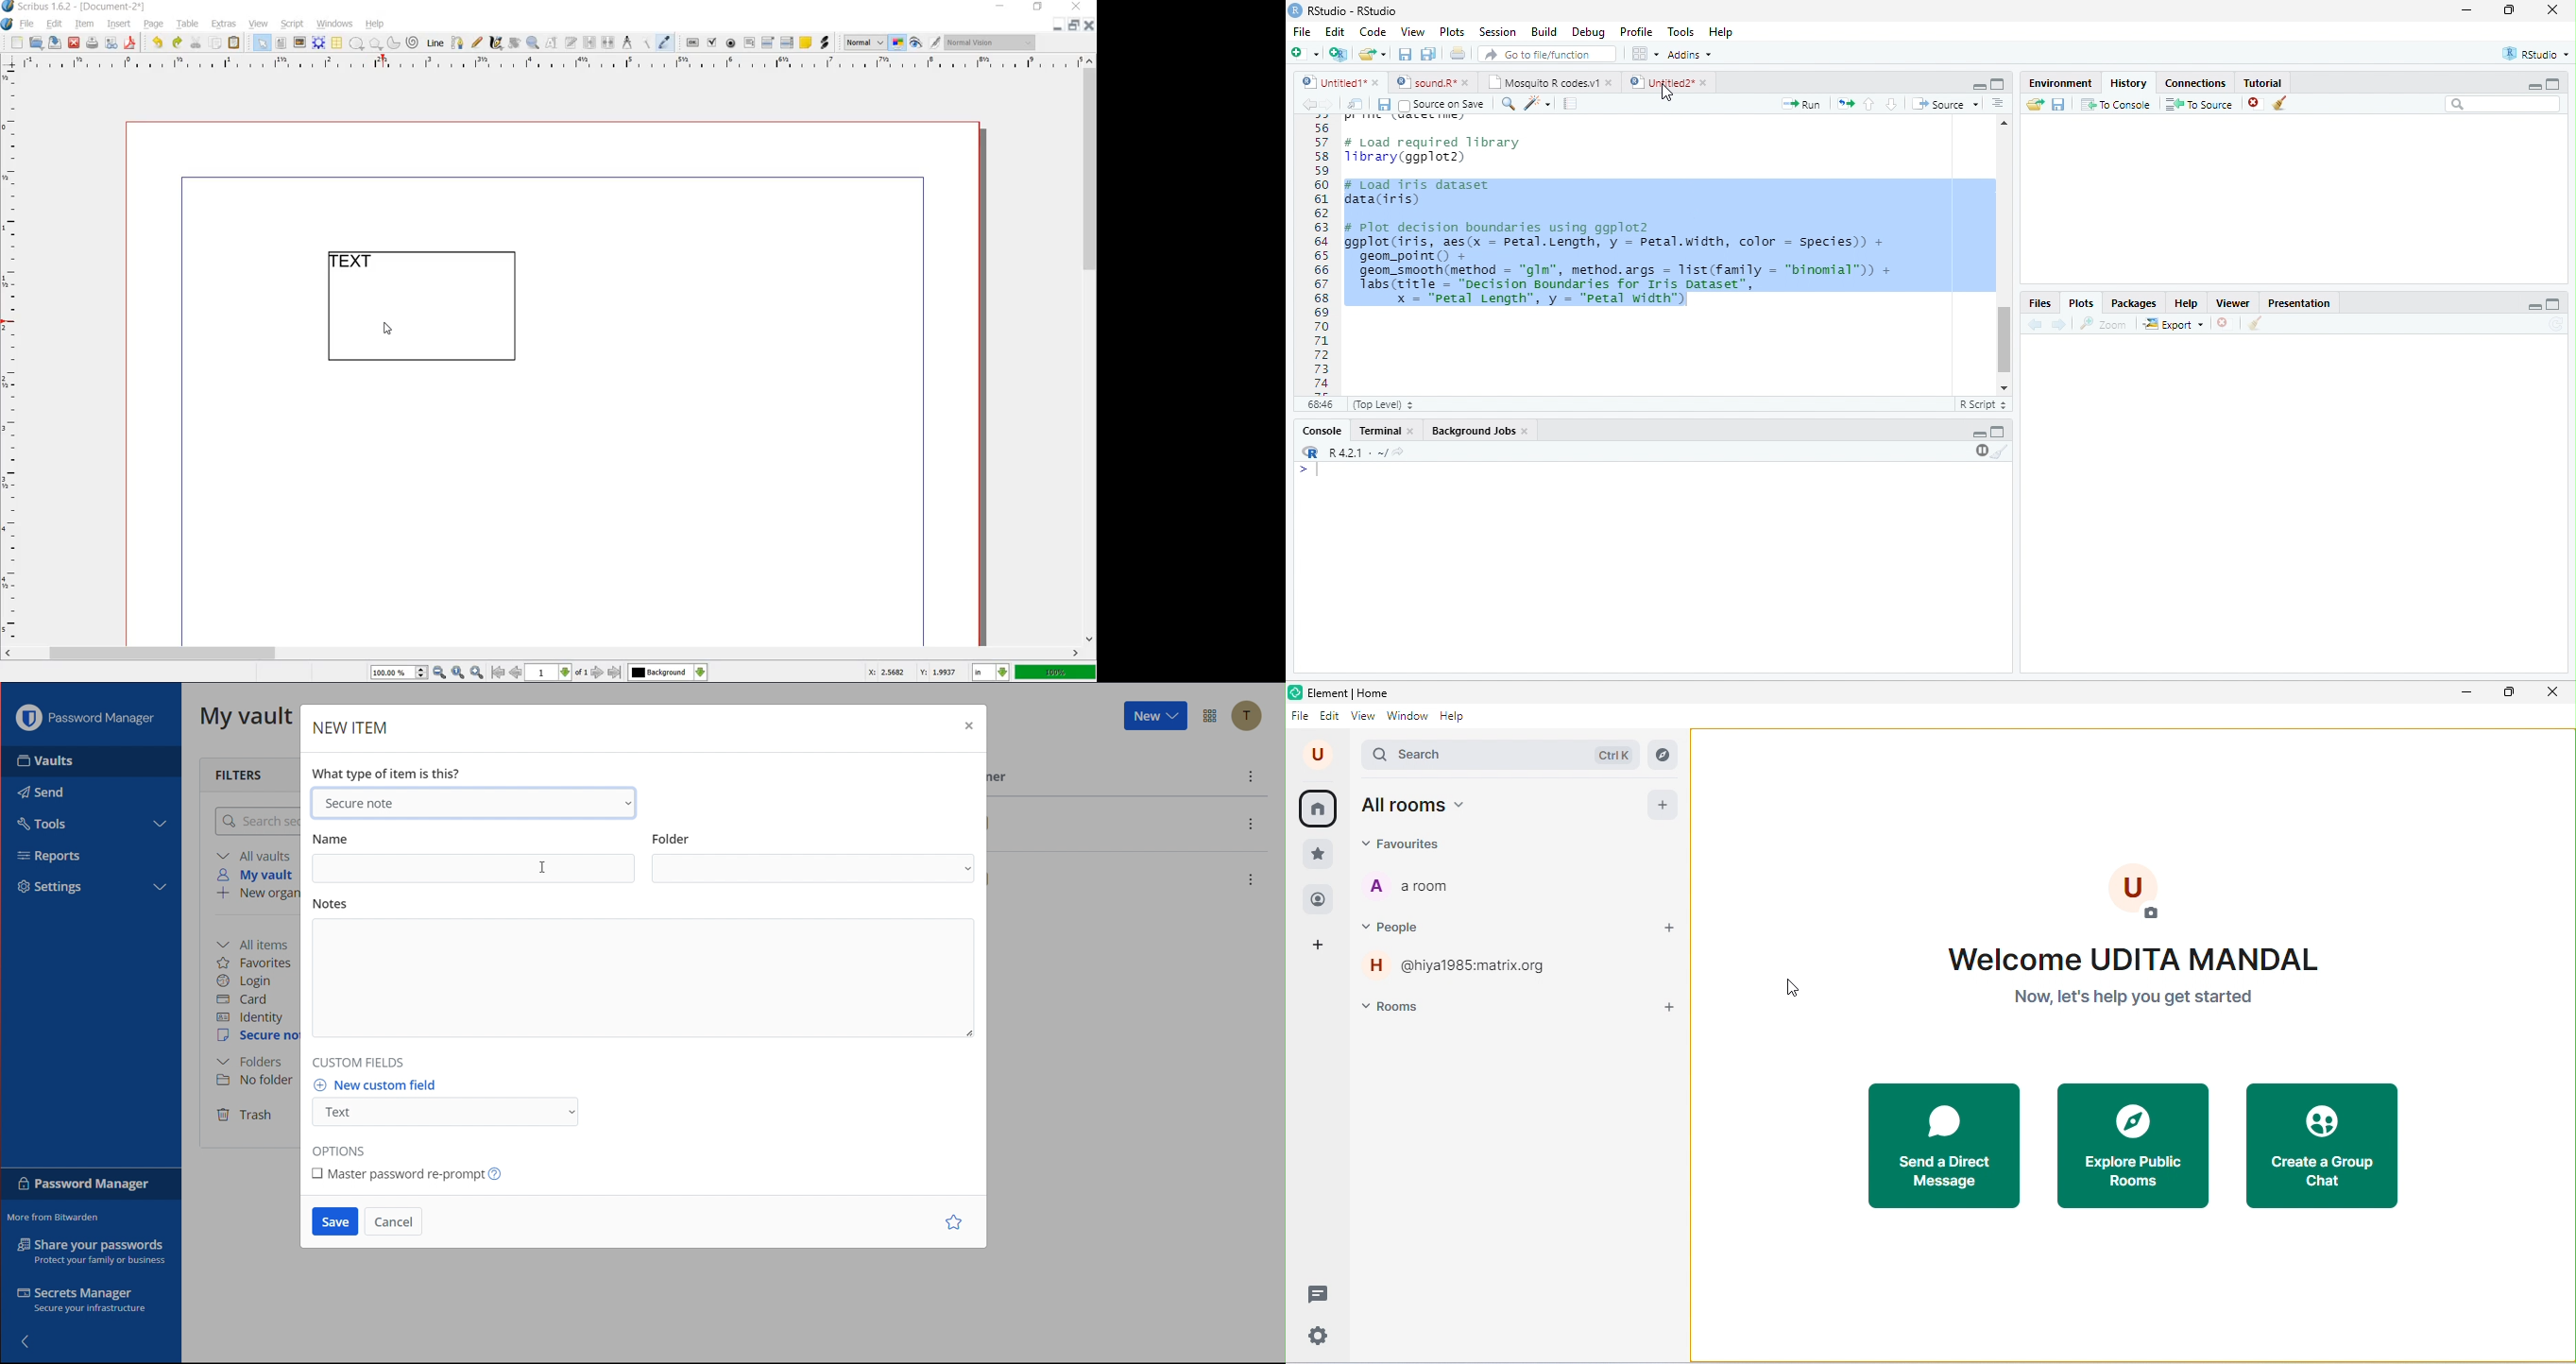 This screenshot has width=2576, height=1372. Describe the element at coordinates (1318, 946) in the screenshot. I see `create a space` at that location.